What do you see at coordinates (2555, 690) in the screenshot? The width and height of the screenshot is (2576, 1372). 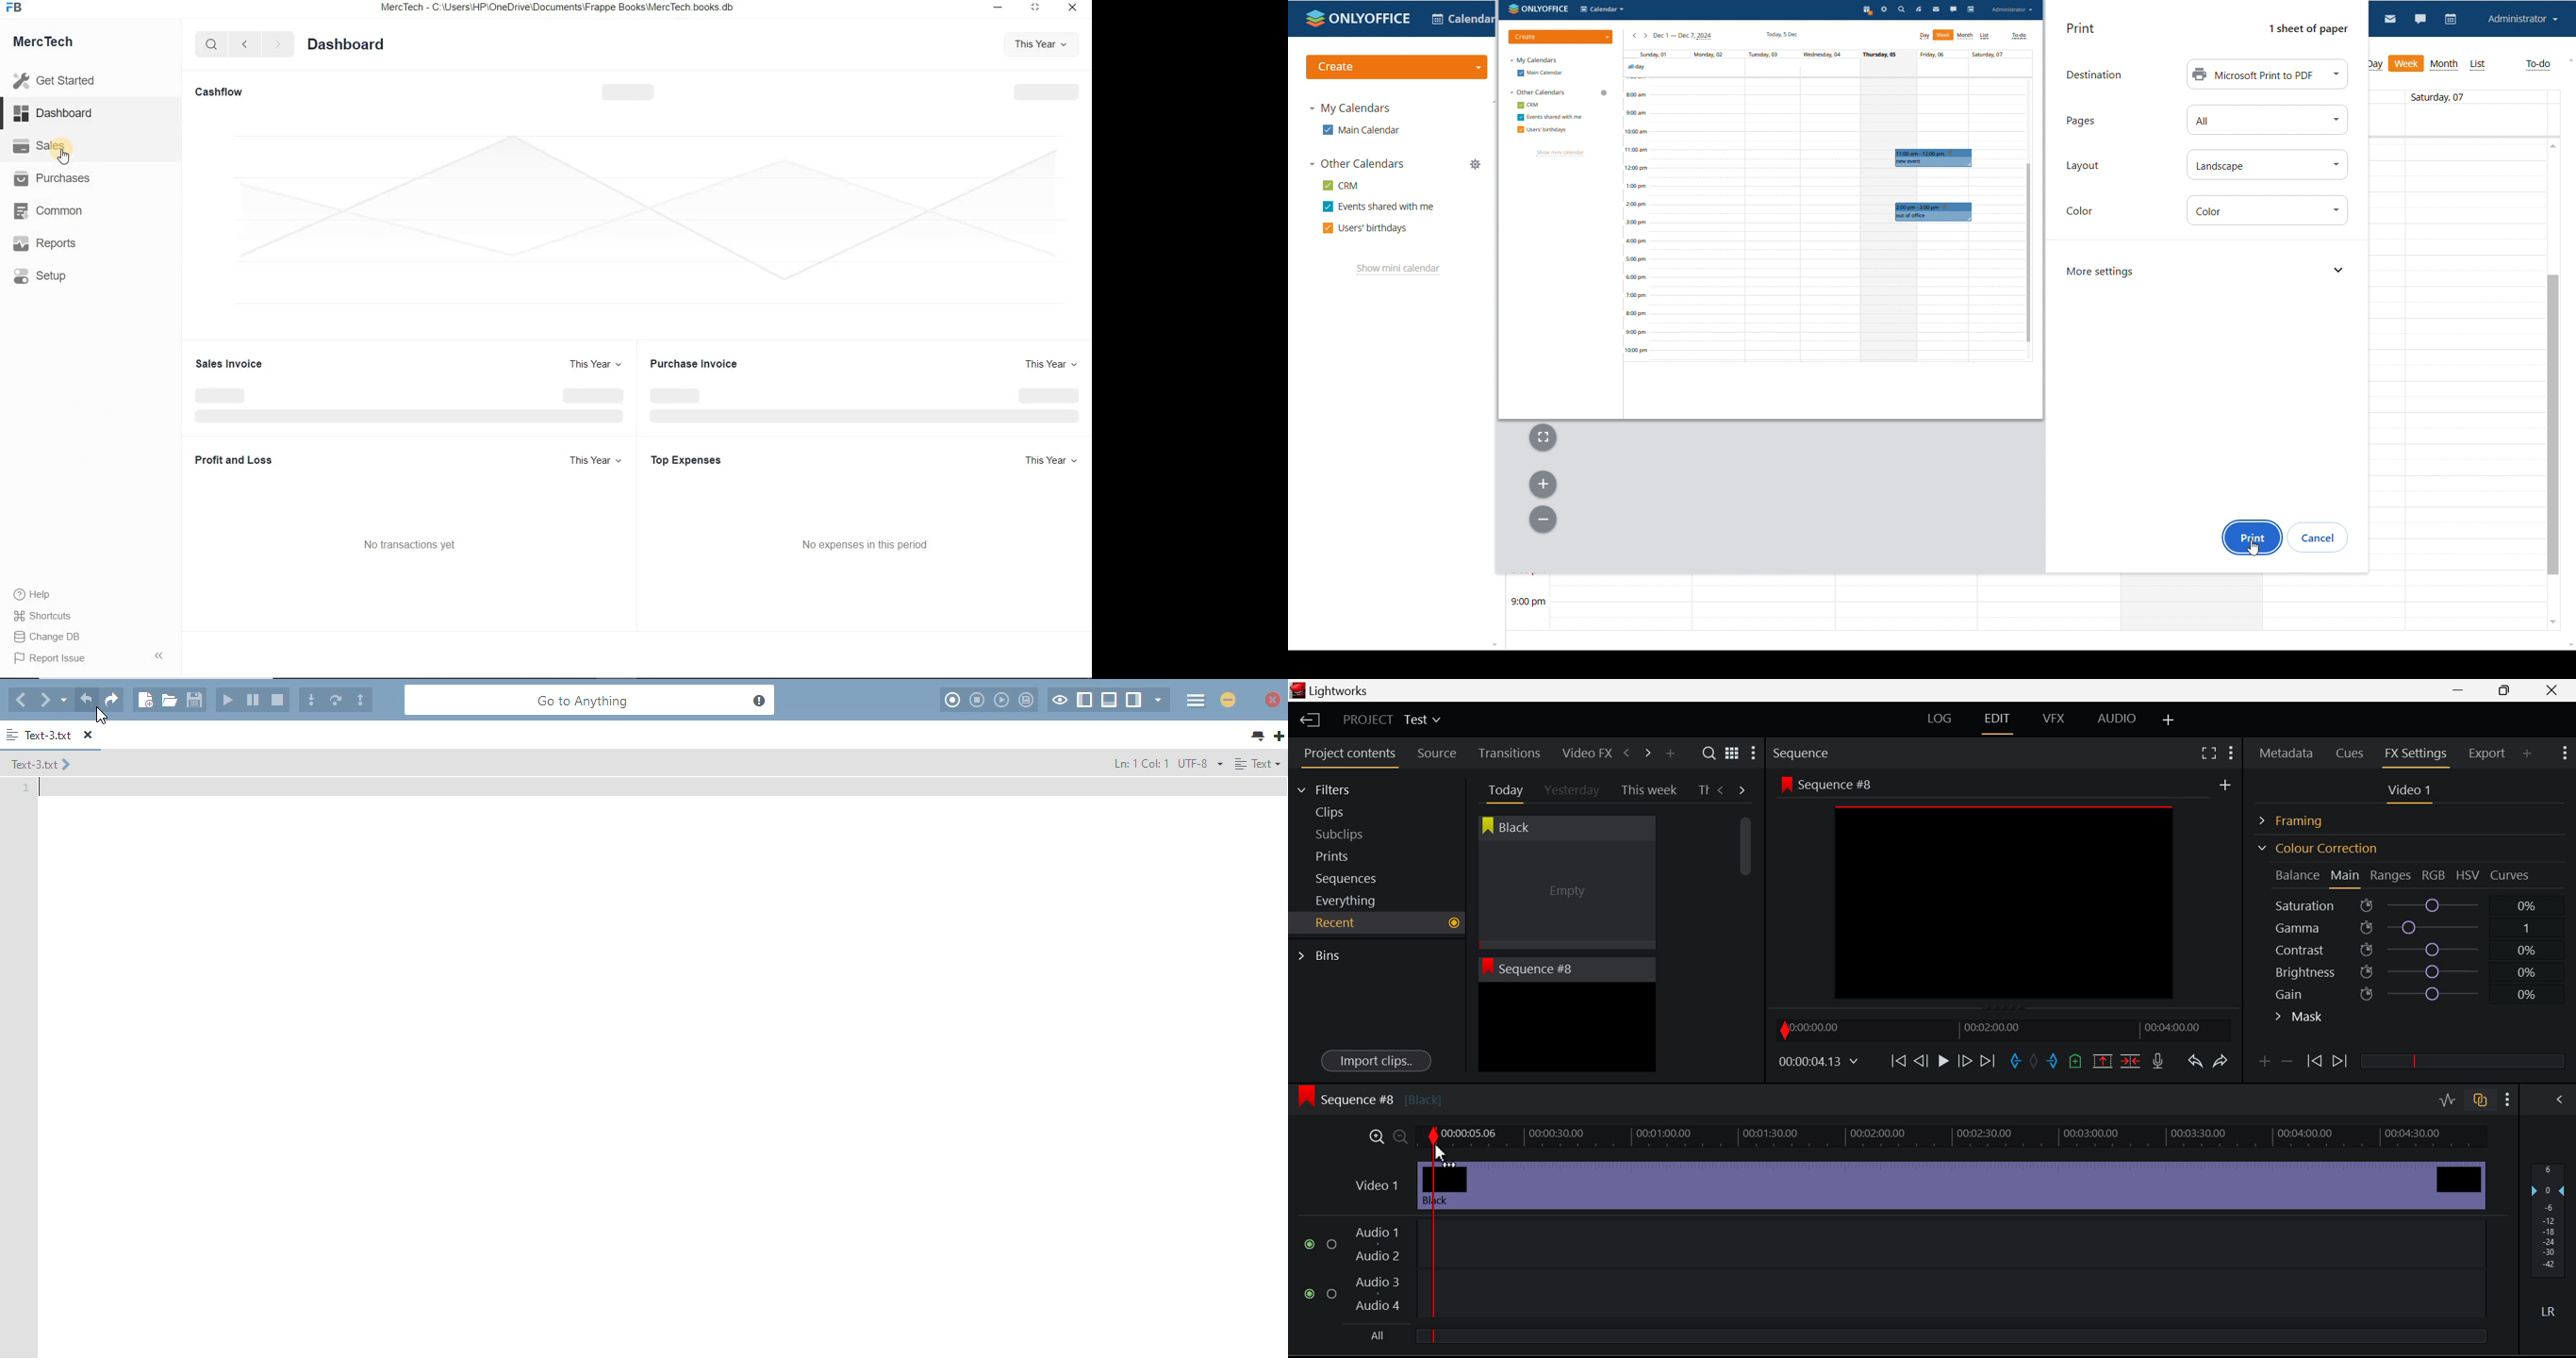 I see `Close` at bounding box center [2555, 690].